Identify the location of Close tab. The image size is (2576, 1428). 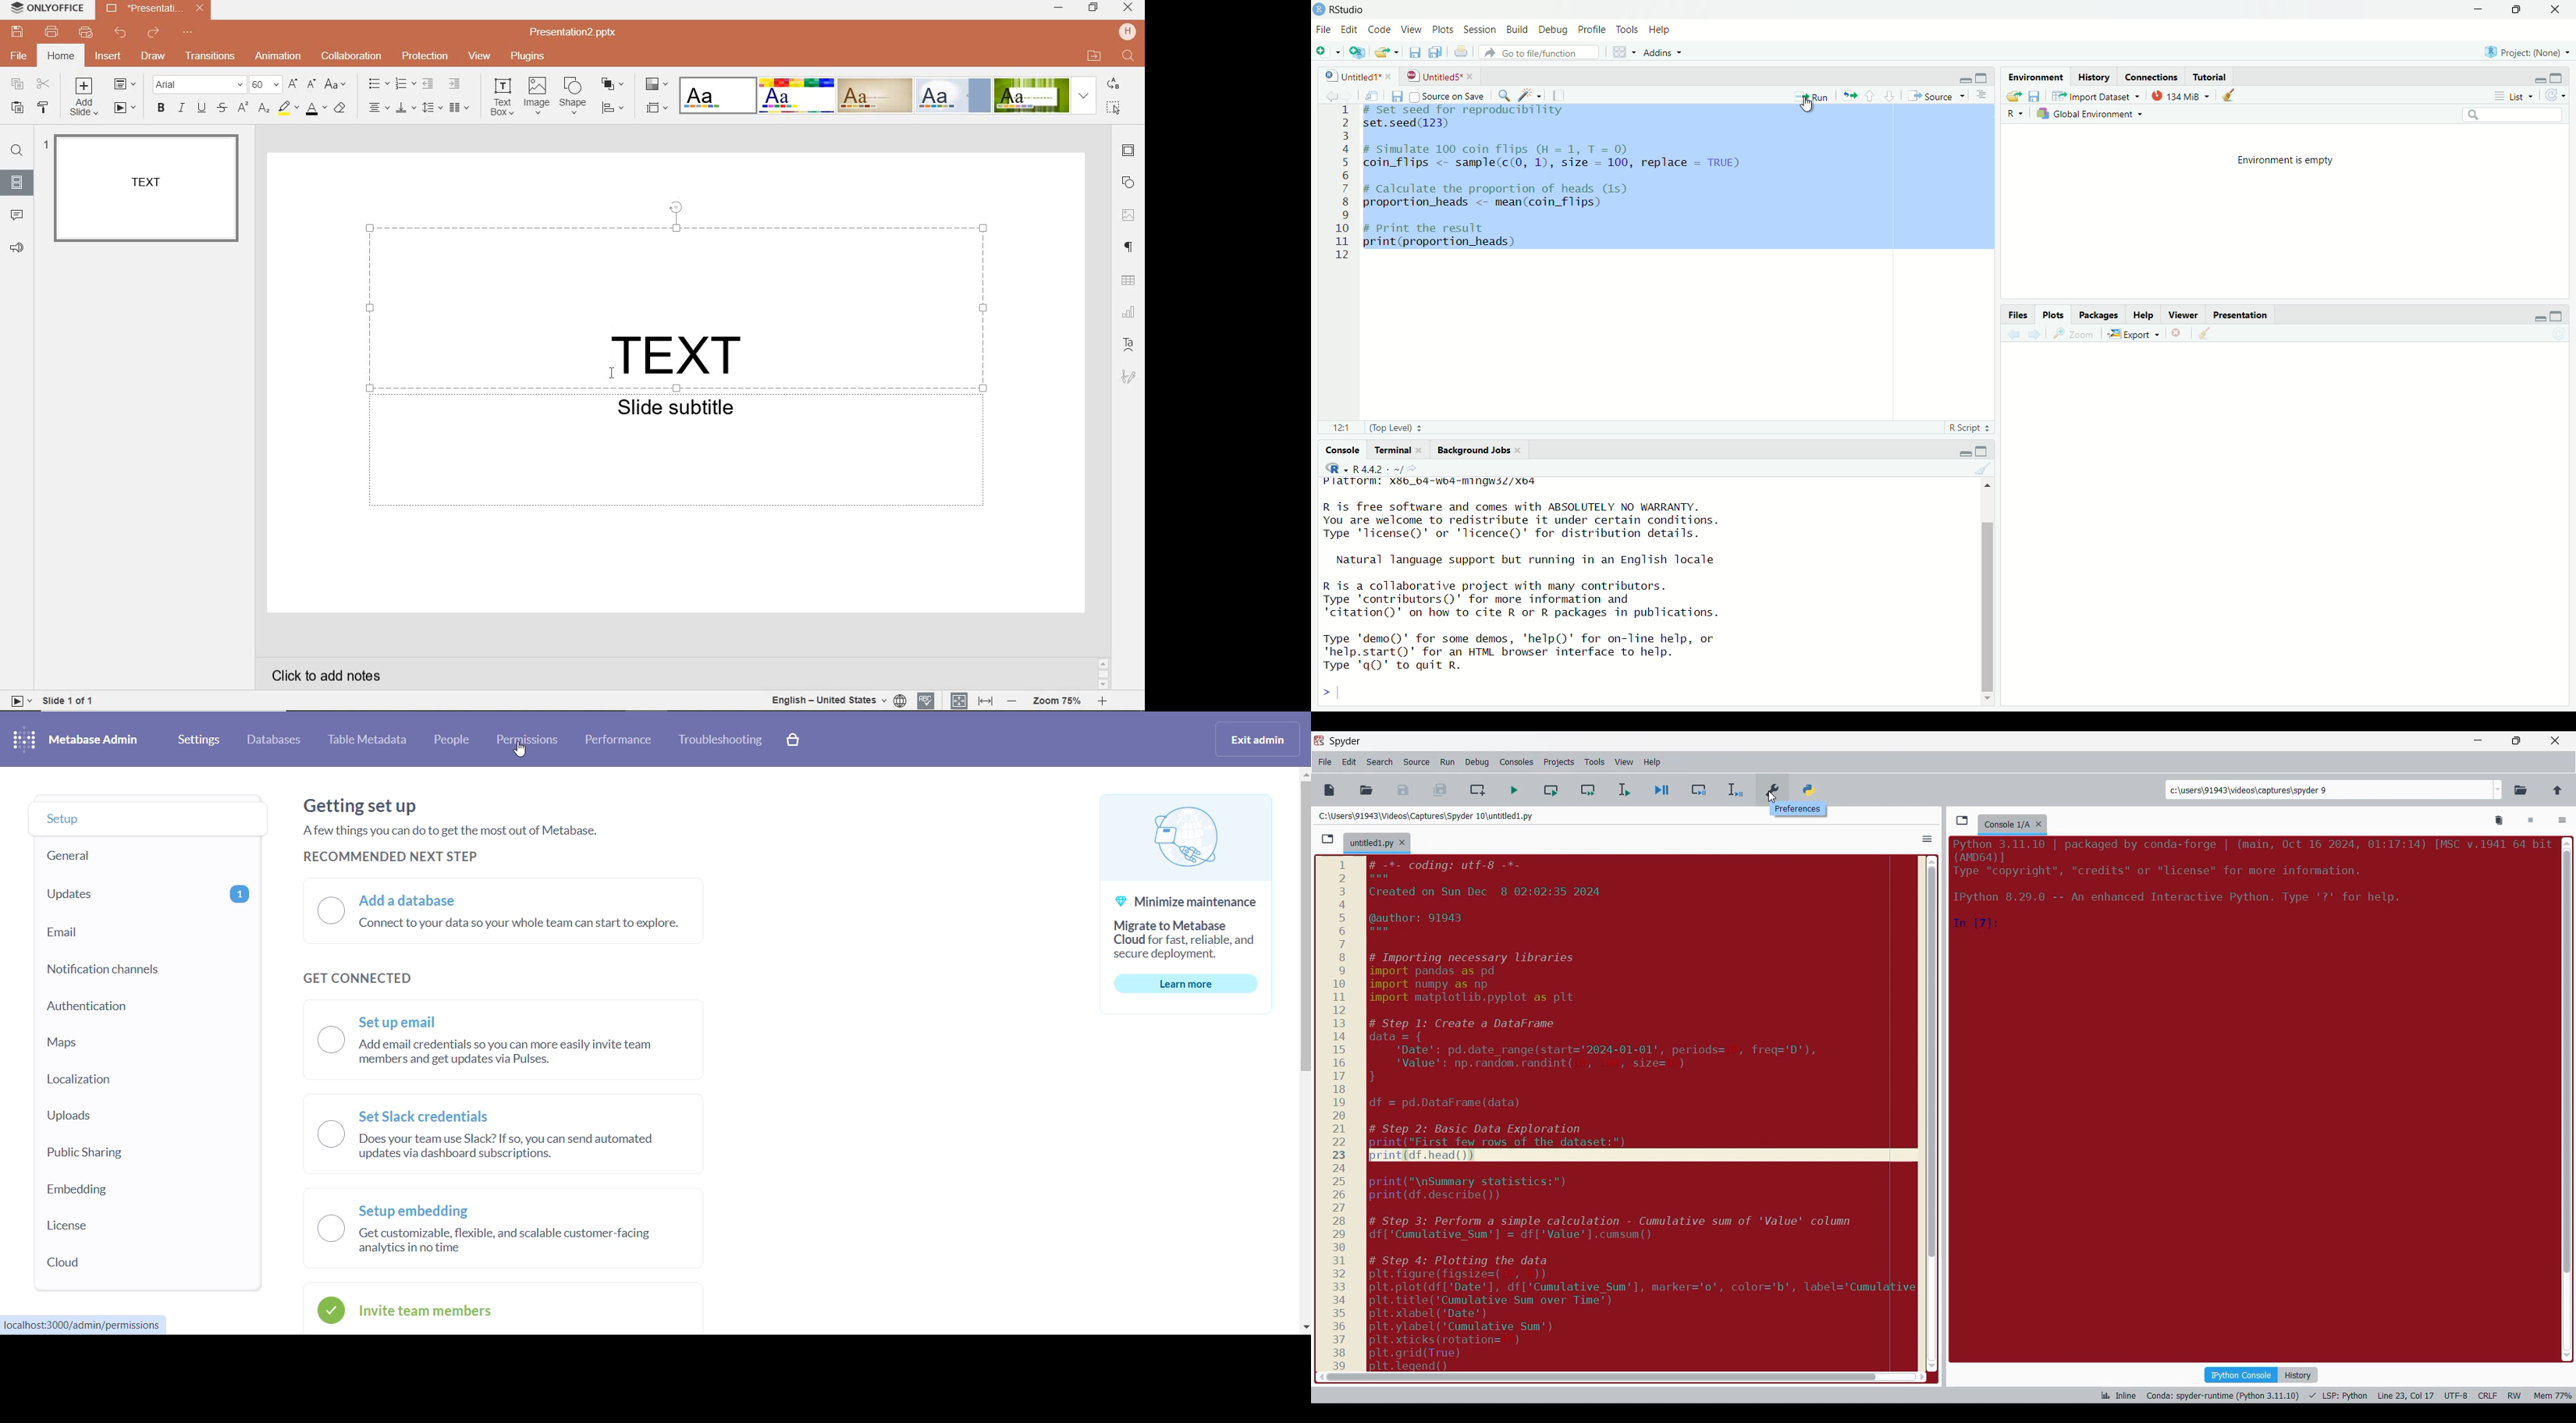
(2039, 823).